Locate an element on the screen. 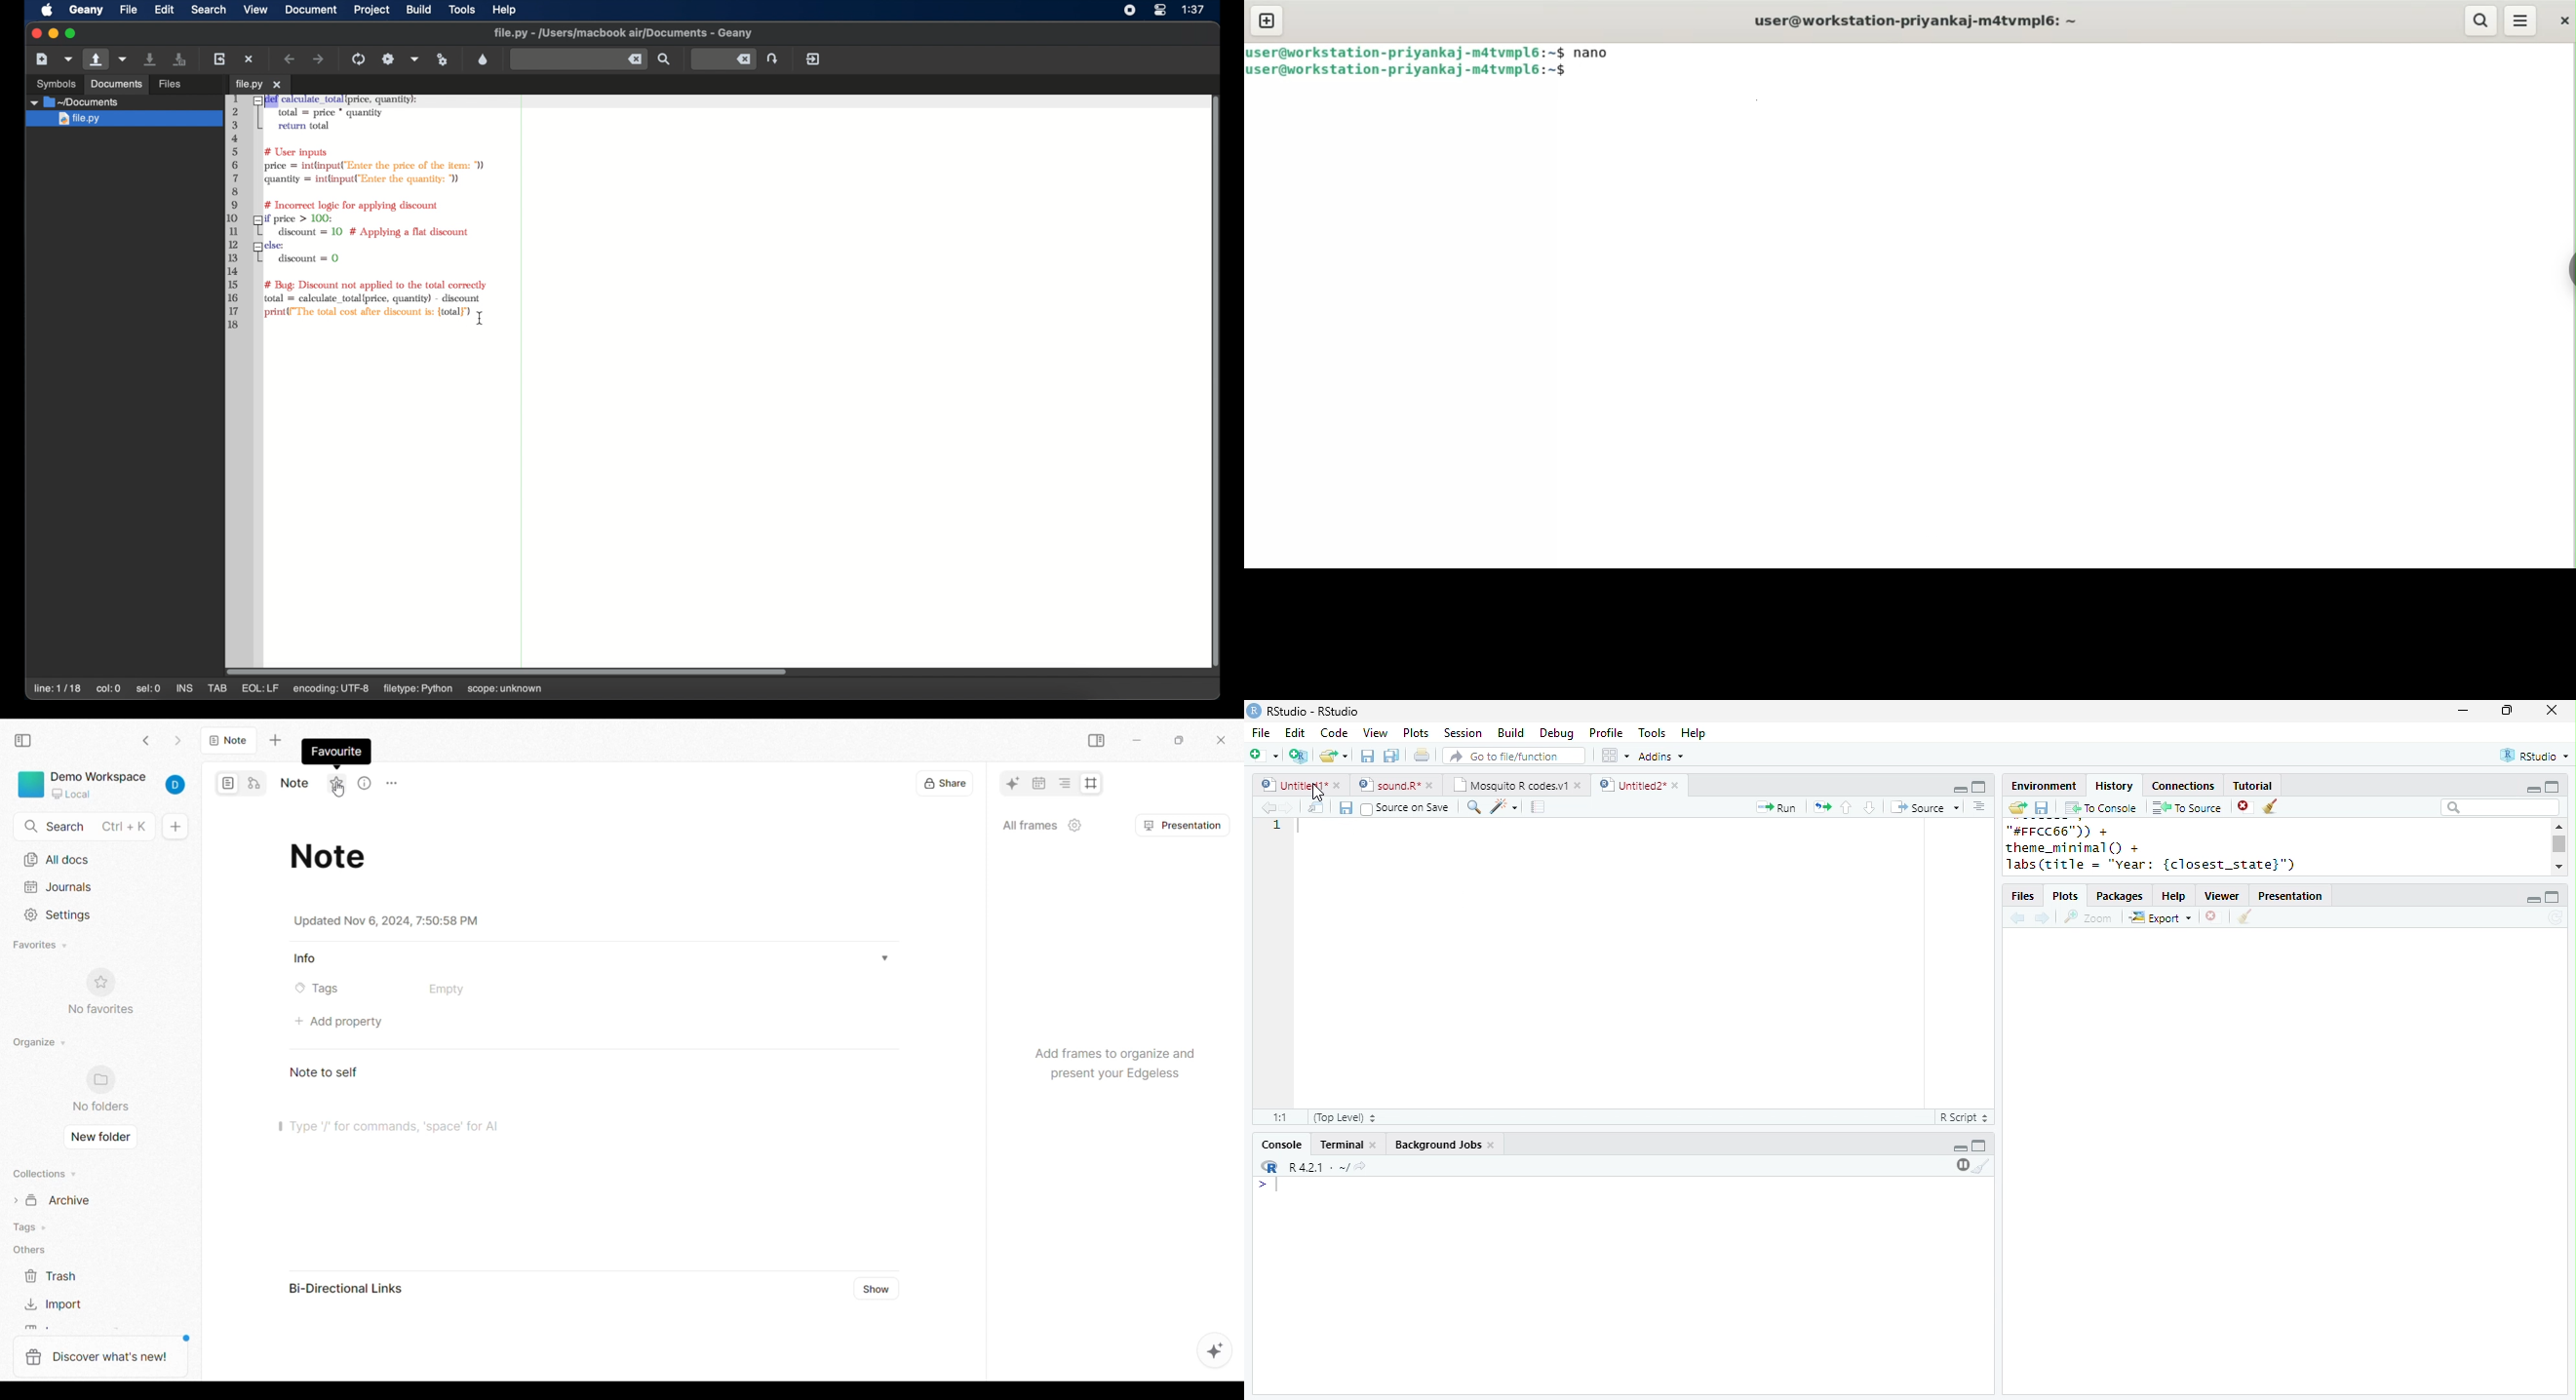 This screenshot has height=1400, width=2576. View is located at coordinates (1375, 733).